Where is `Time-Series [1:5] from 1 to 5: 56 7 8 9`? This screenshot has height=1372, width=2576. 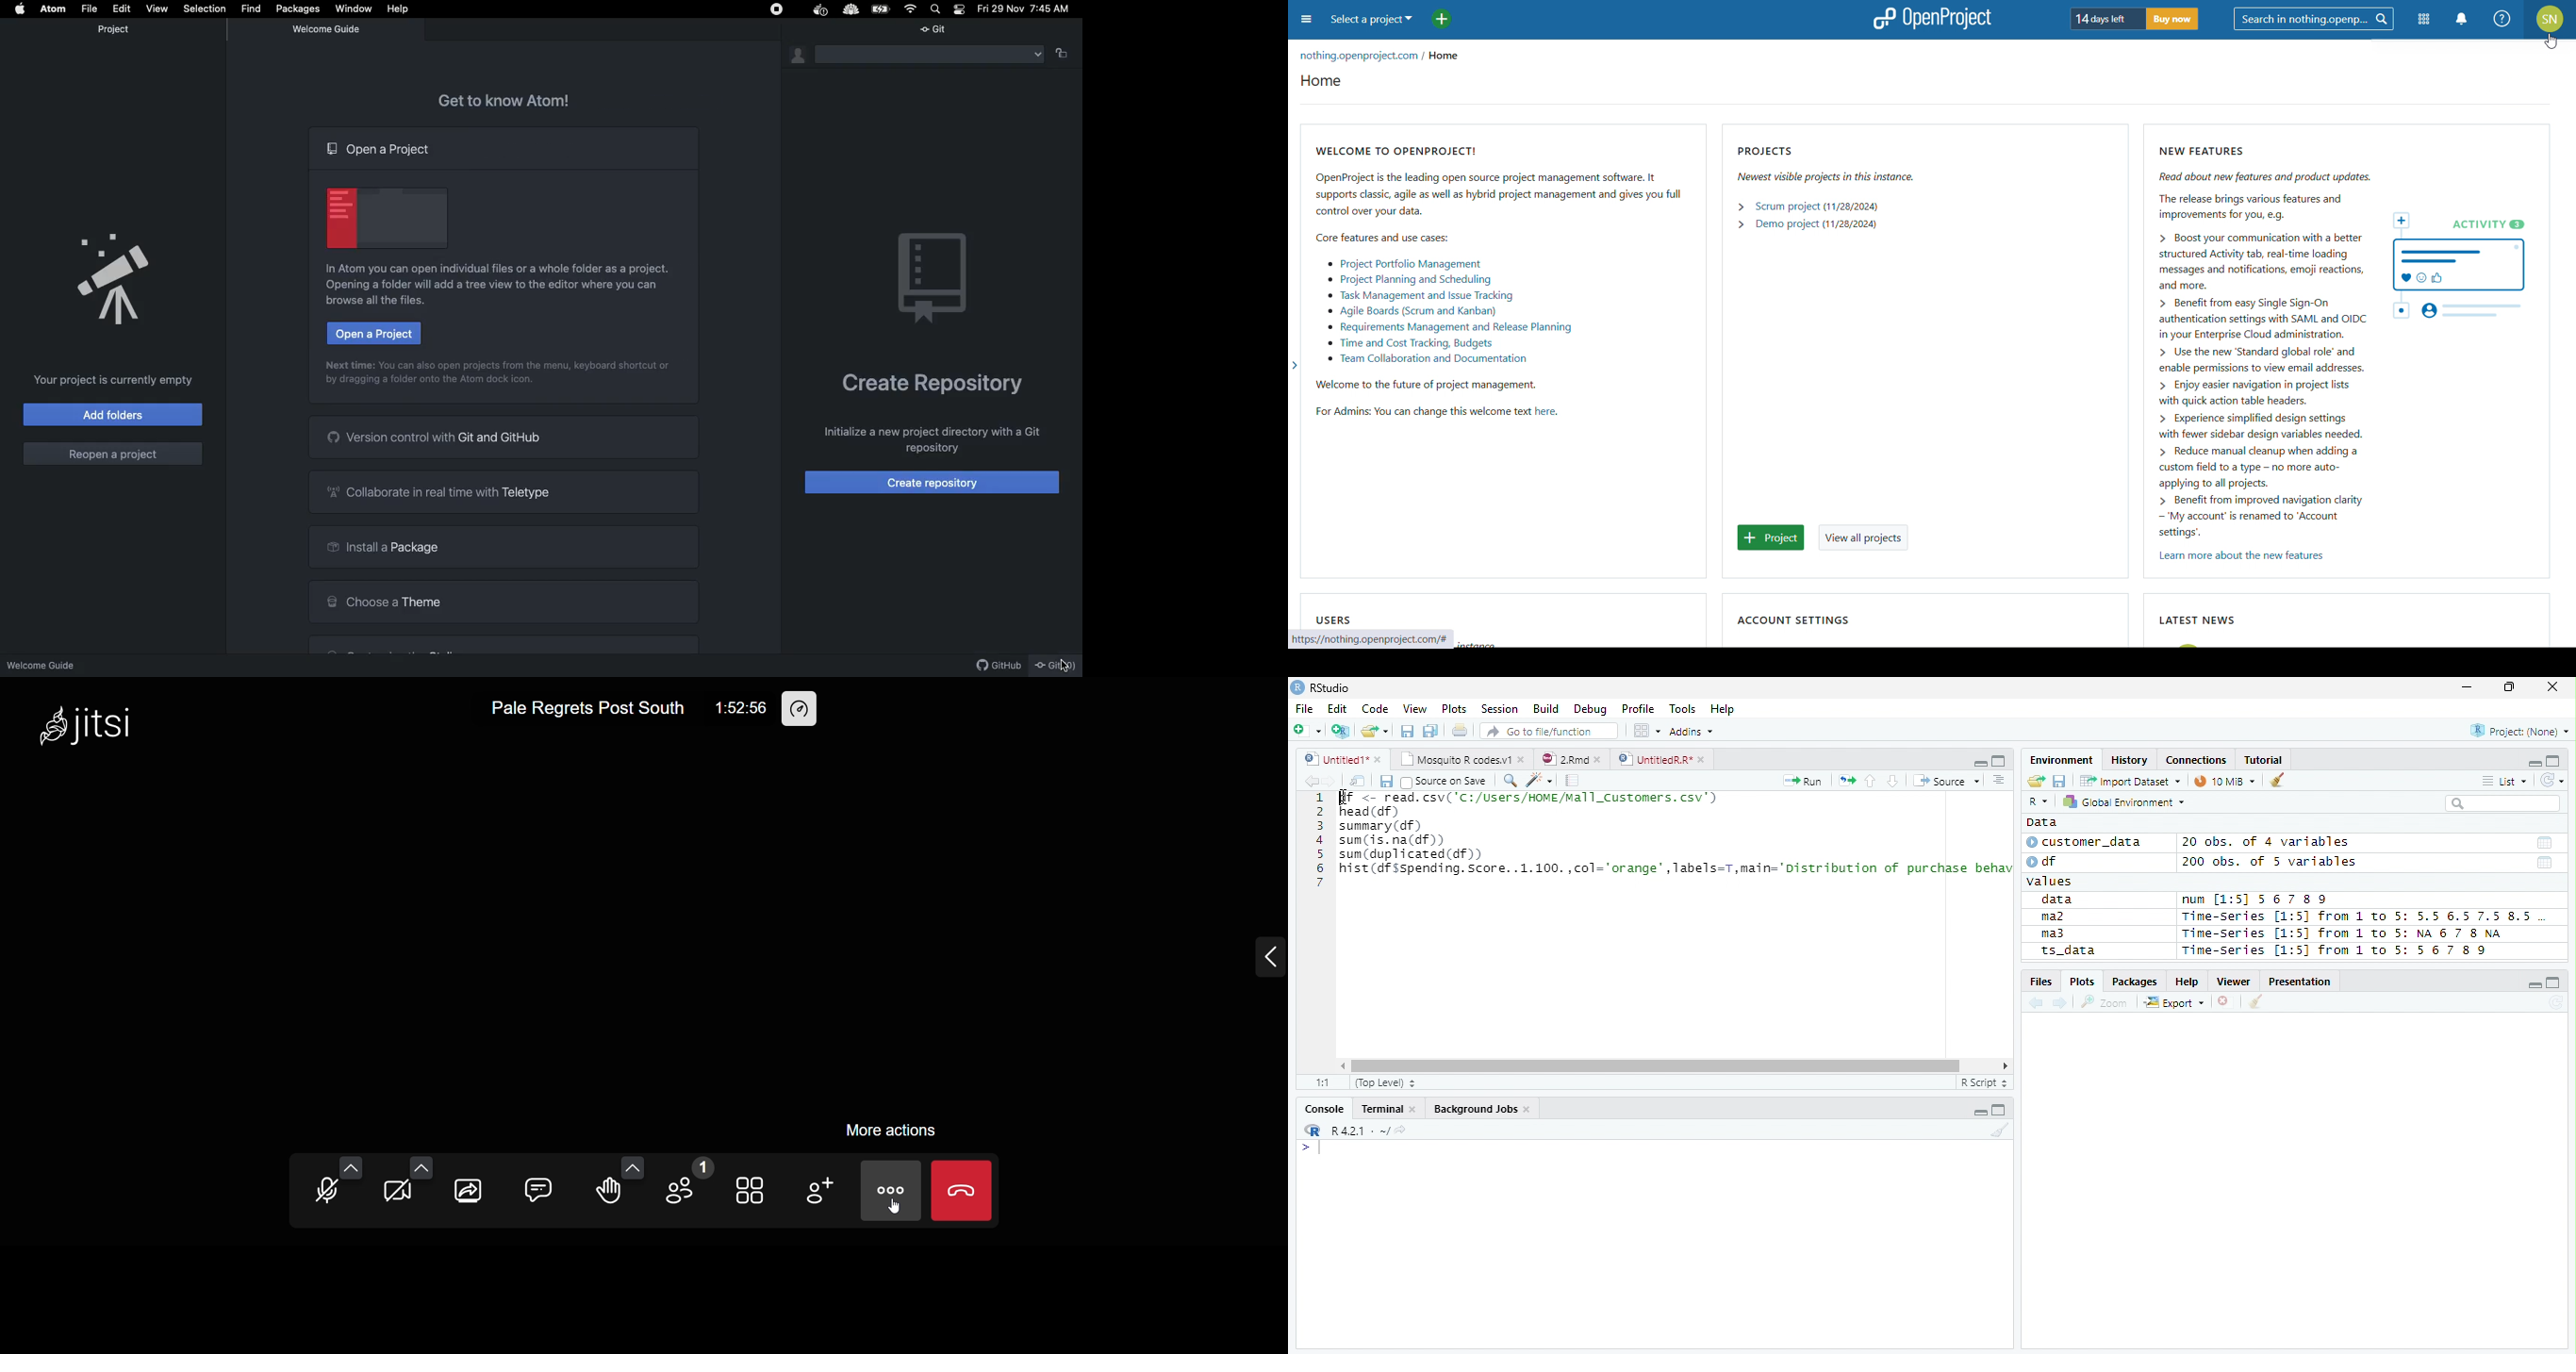 Time-Series [1:5] from 1 to 5: 56 7 8 9 is located at coordinates (2337, 950).